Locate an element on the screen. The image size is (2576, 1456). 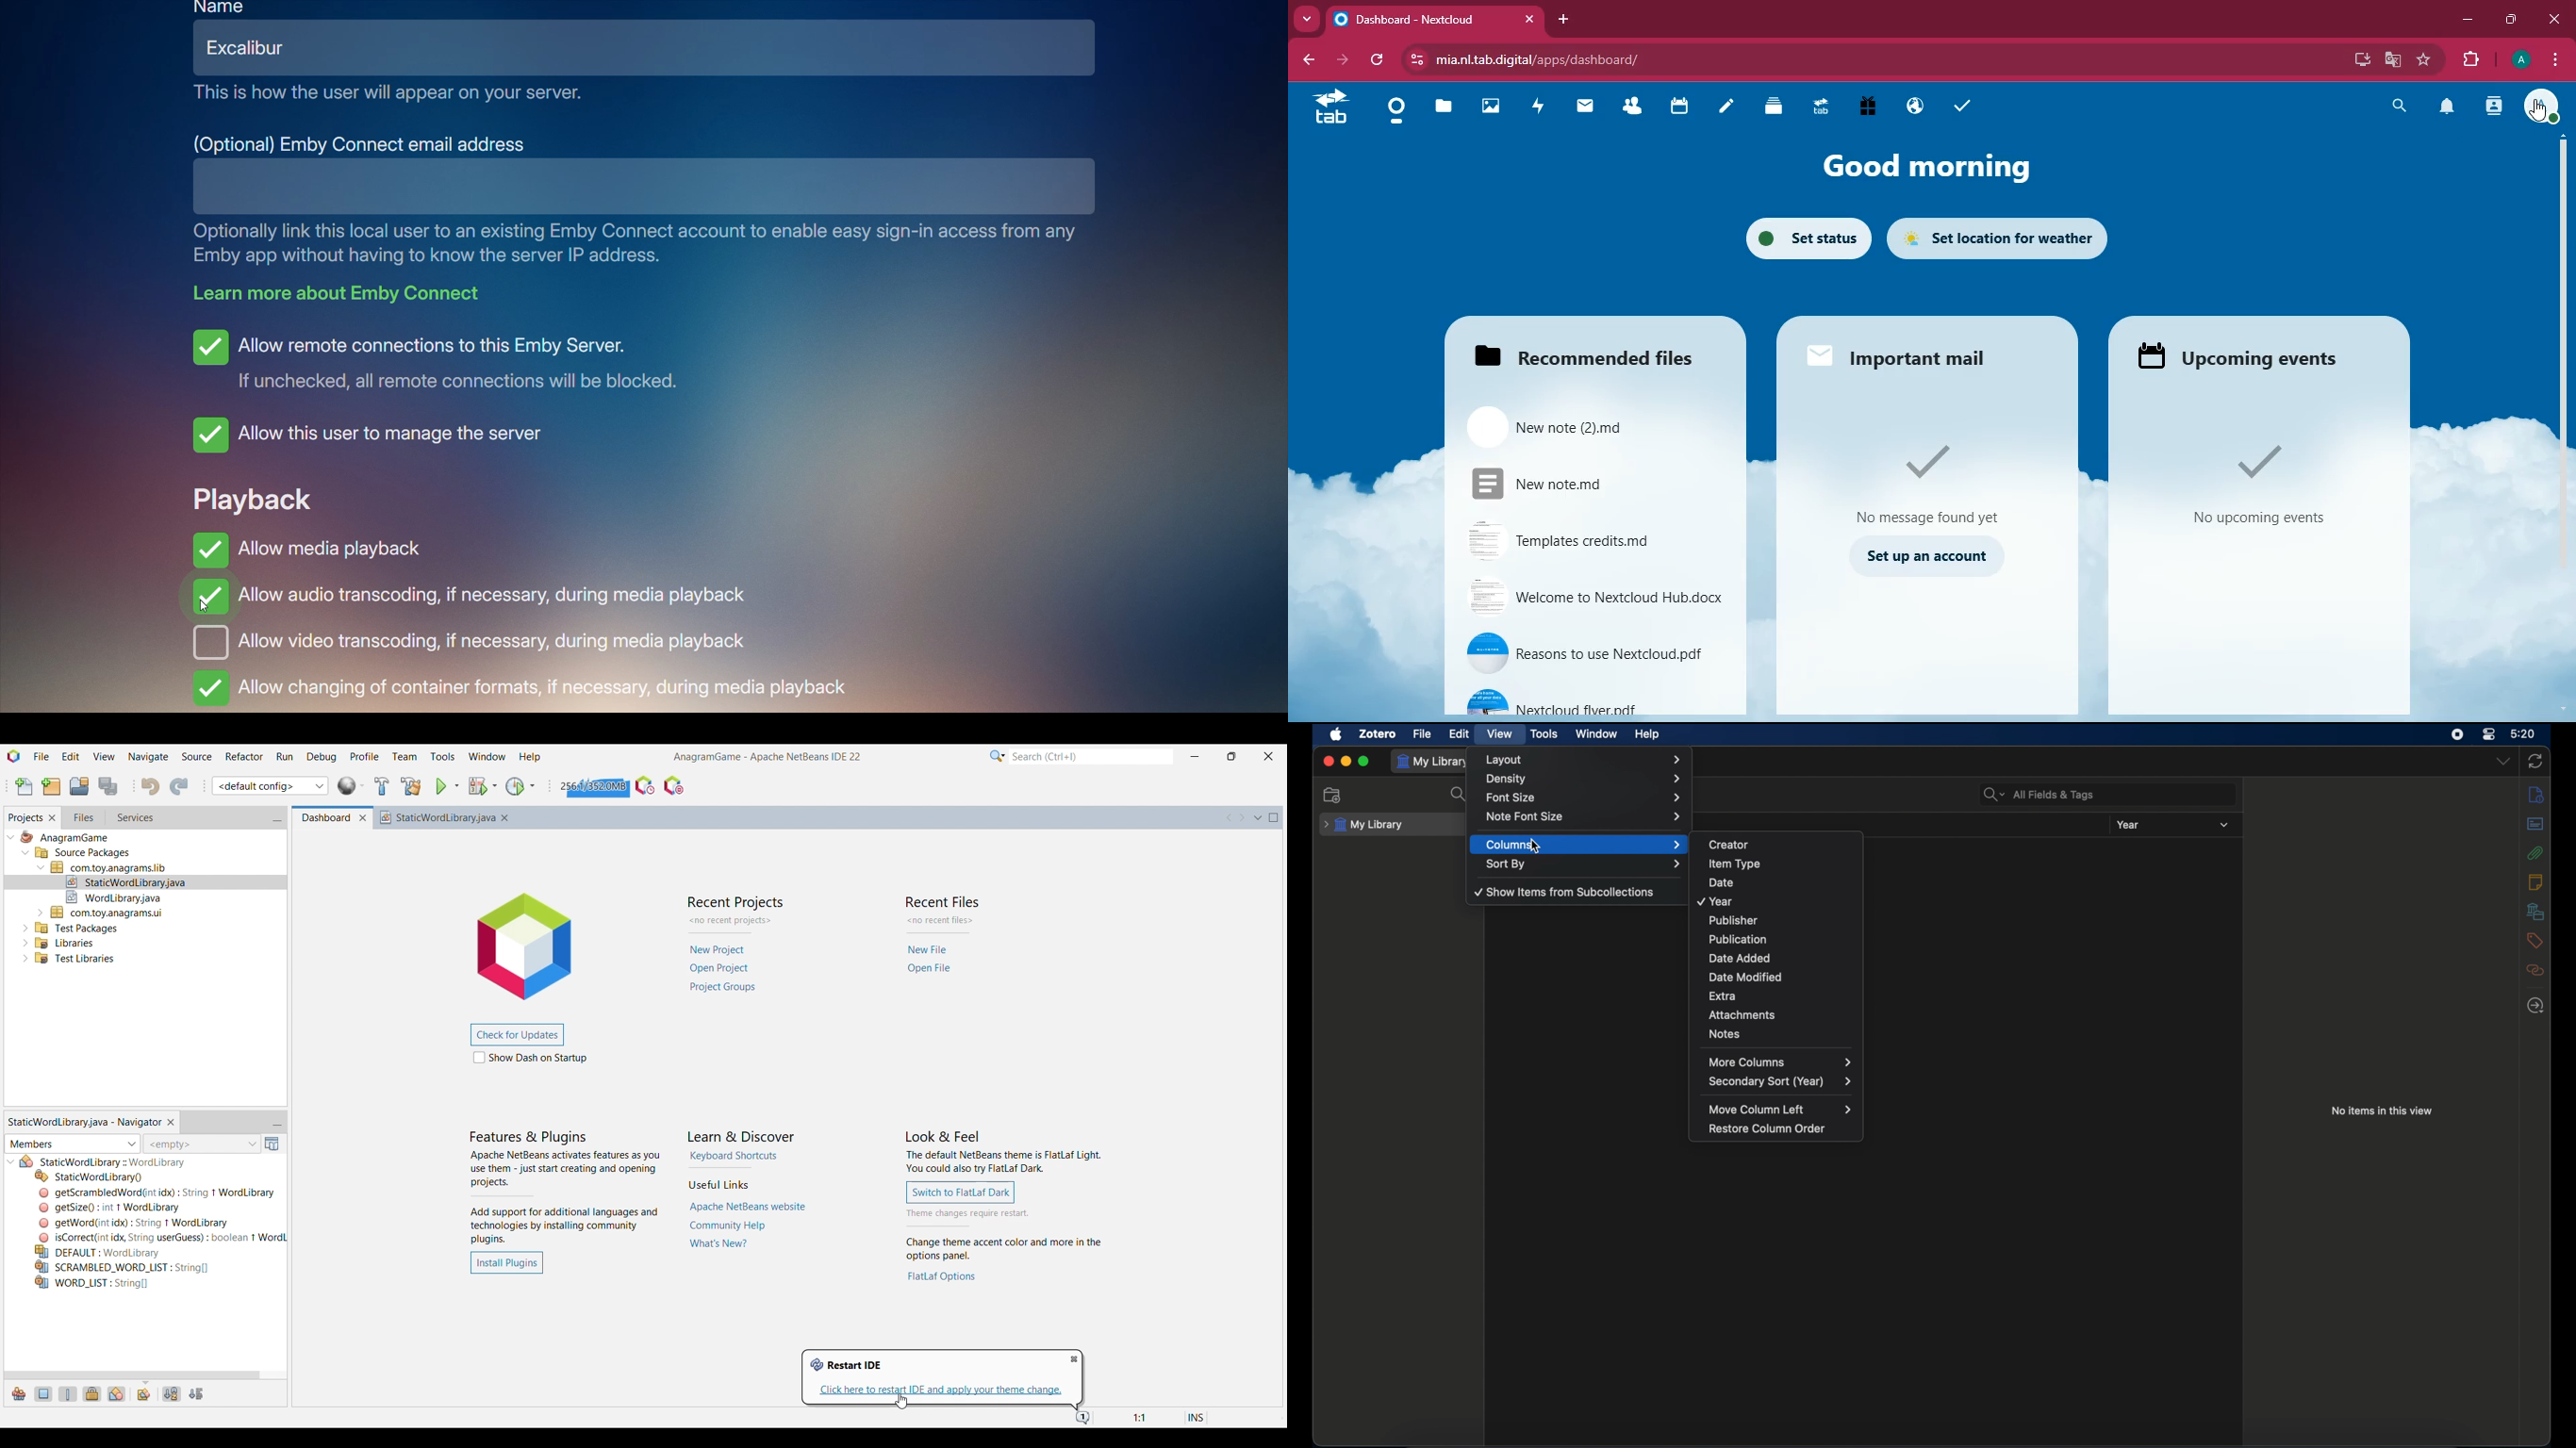
edit is located at coordinates (1461, 733).